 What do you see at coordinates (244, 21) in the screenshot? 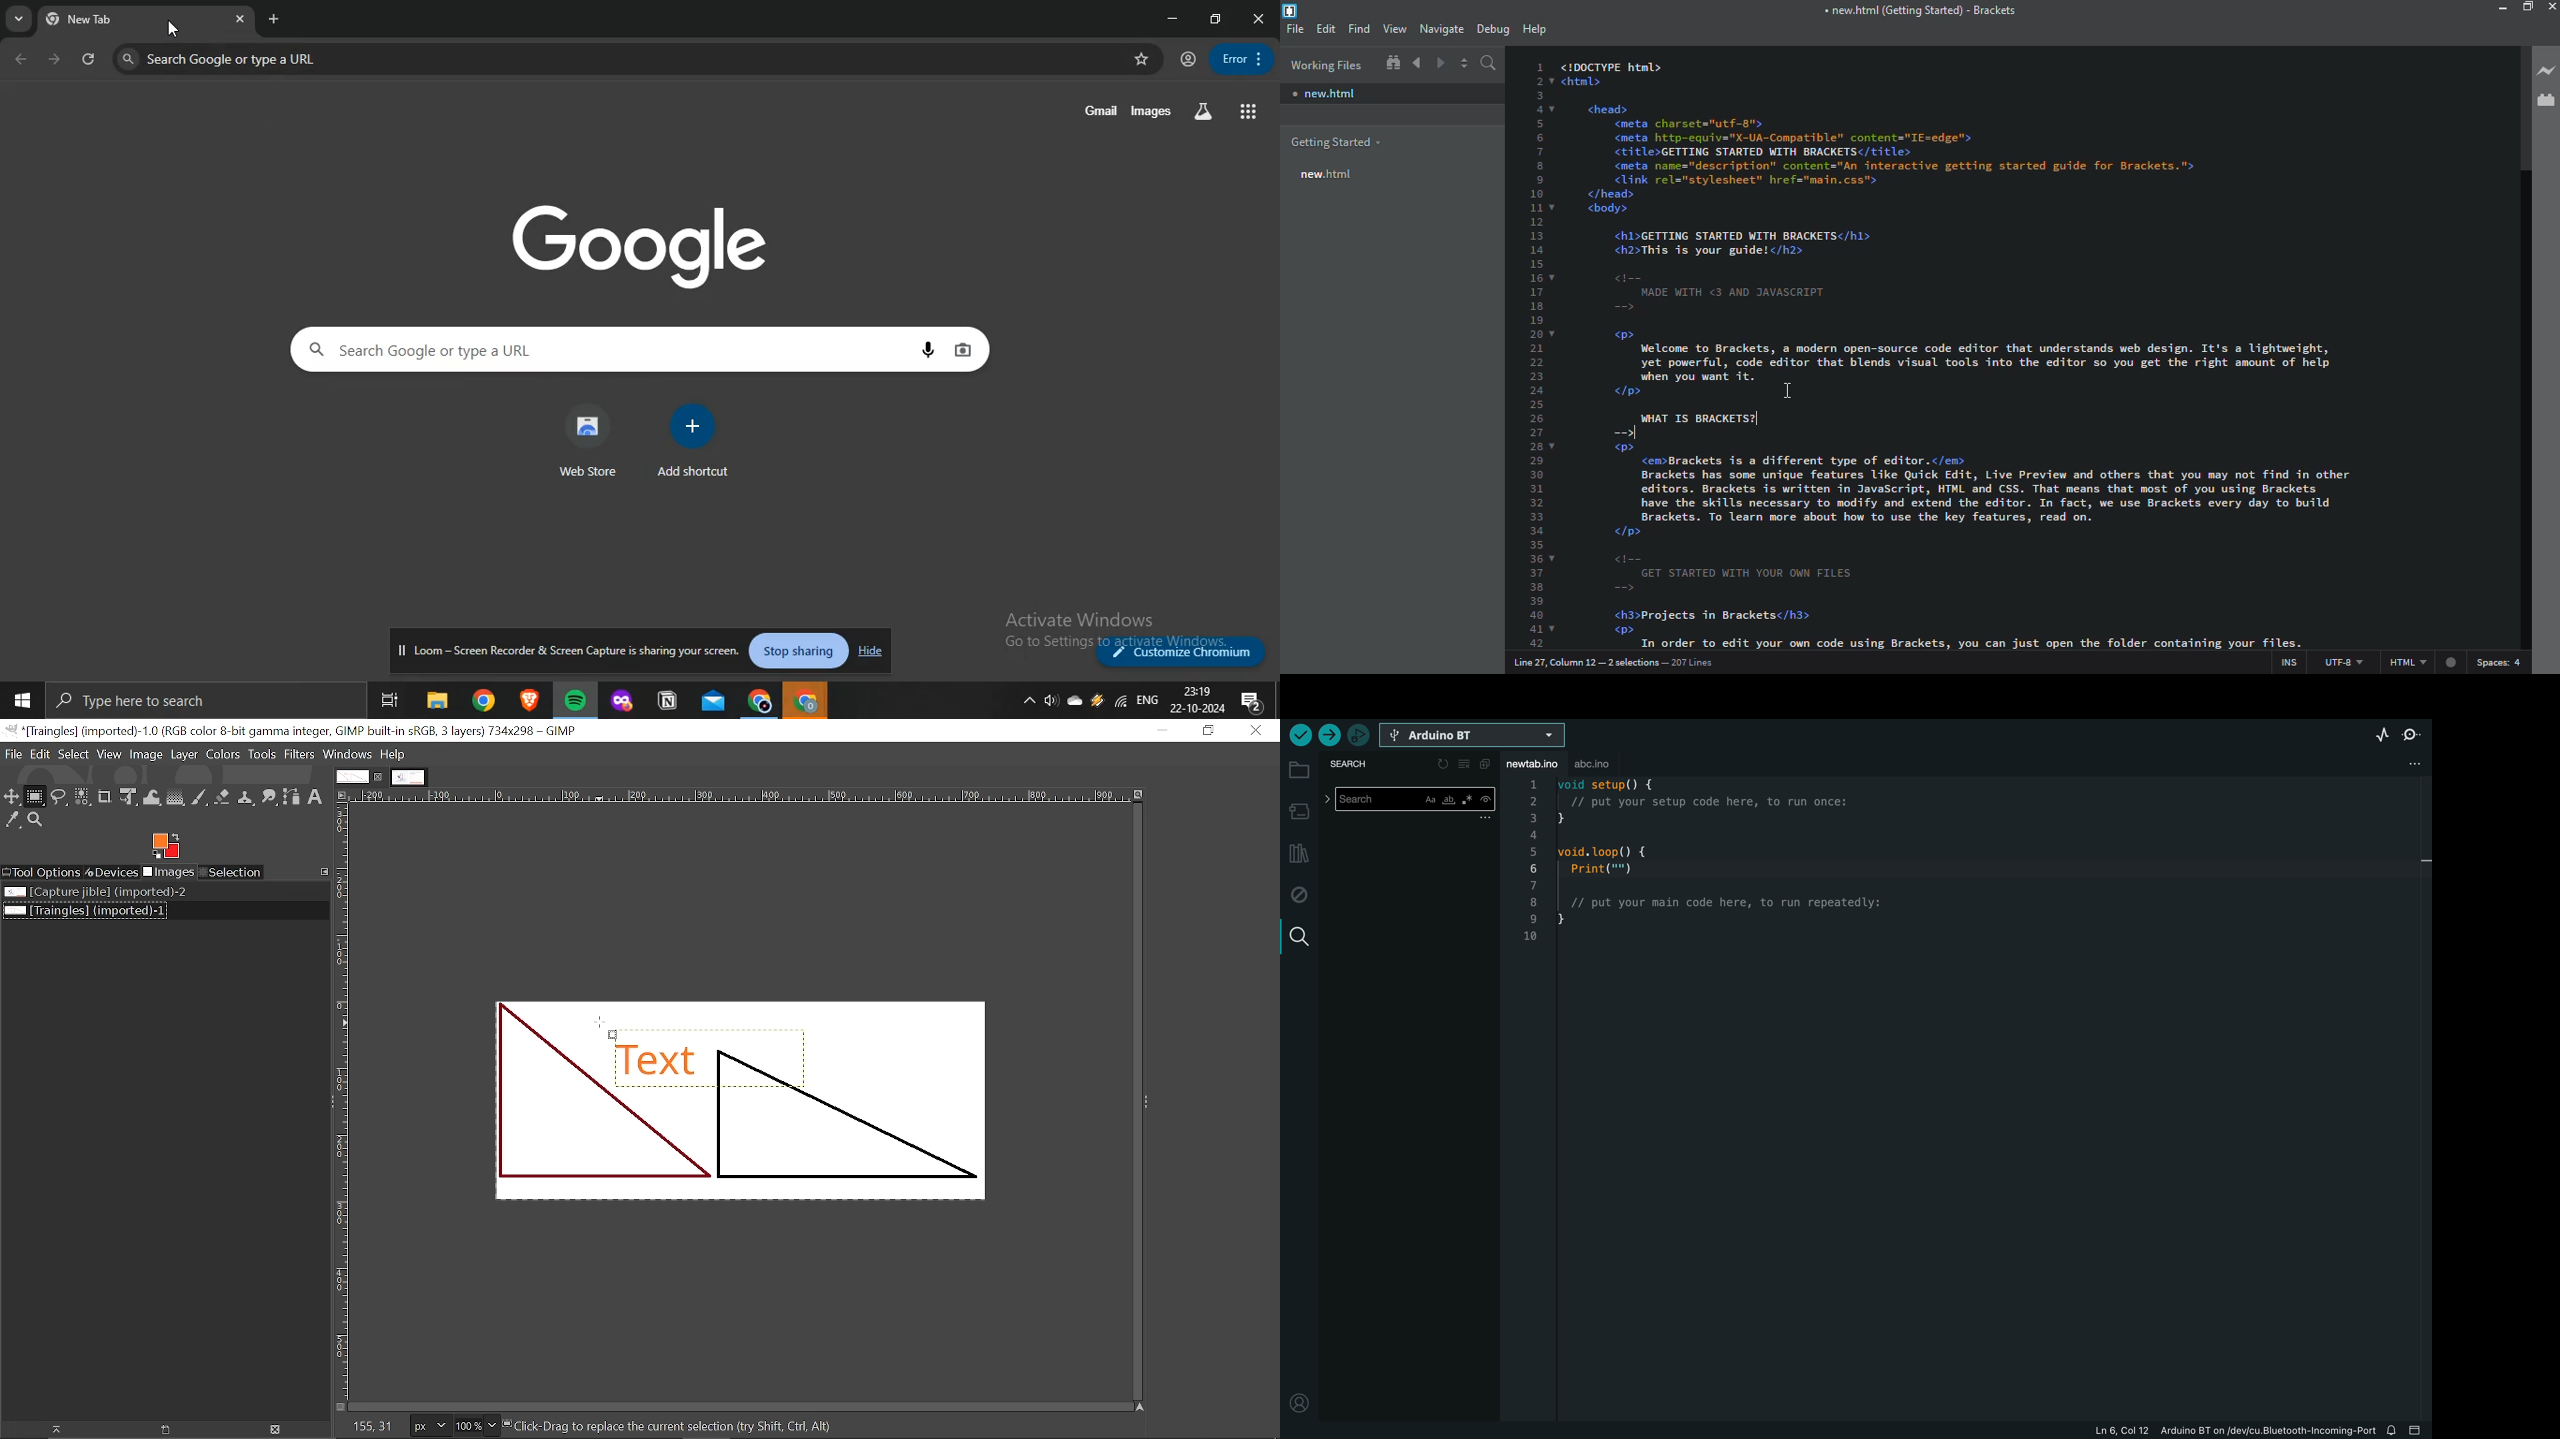
I see `close` at bounding box center [244, 21].